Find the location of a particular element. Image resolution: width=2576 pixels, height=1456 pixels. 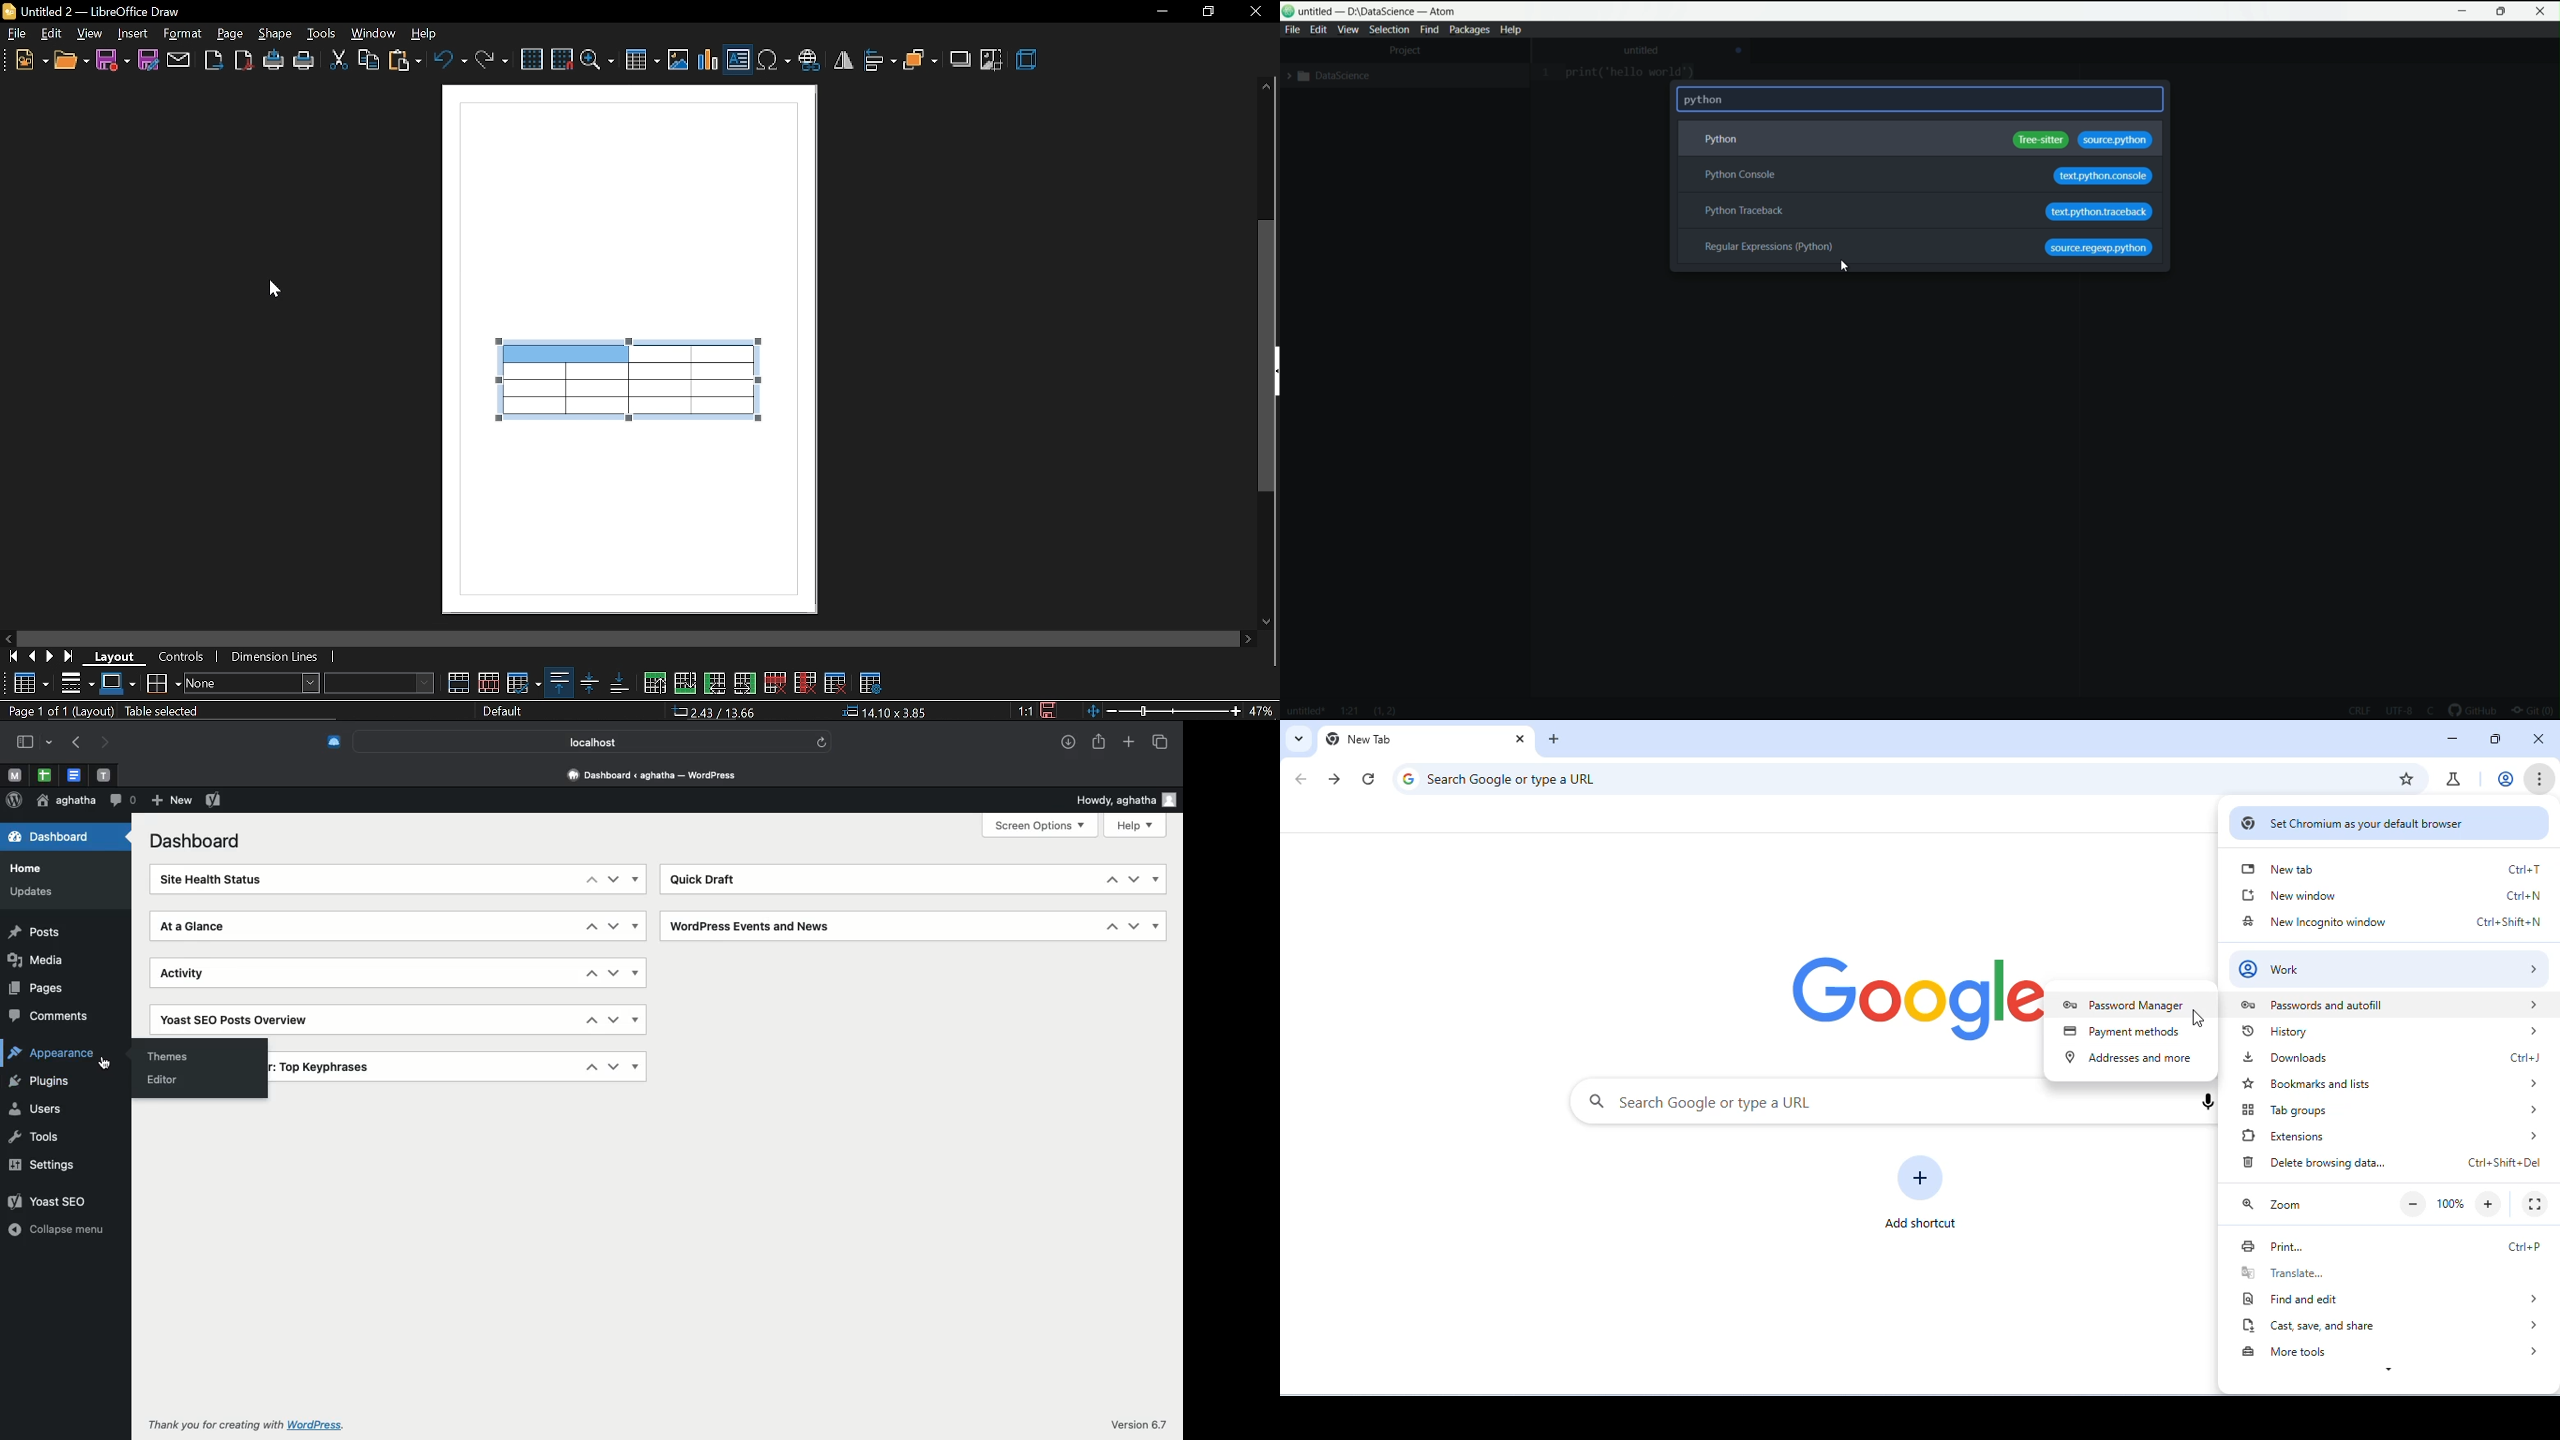

find menu is located at coordinates (1430, 30).